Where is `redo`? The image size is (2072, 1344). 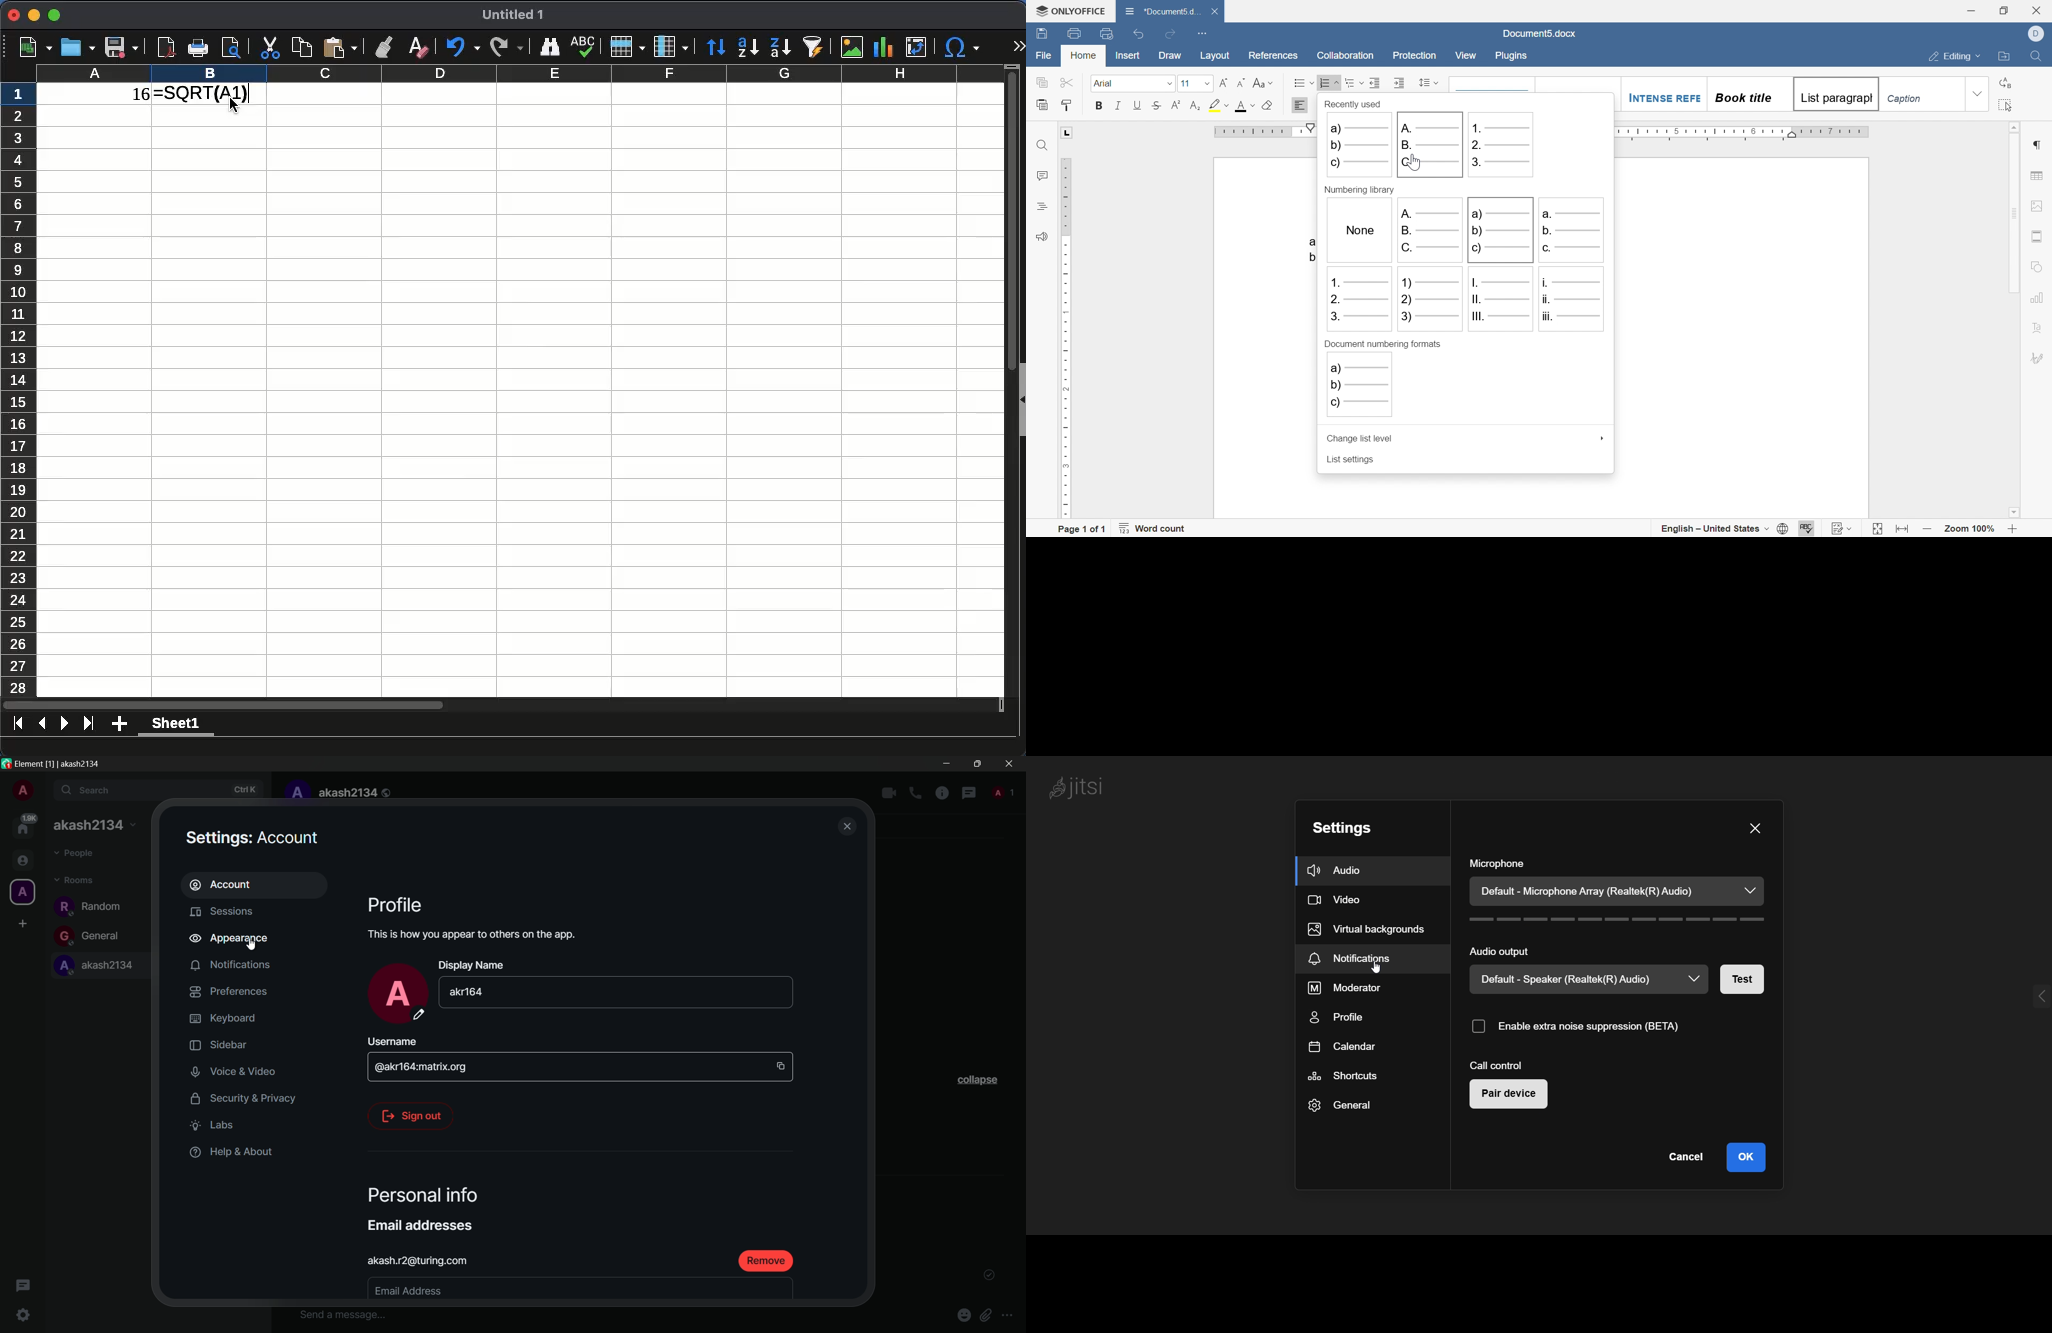 redo is located at coordinates (507, 47).